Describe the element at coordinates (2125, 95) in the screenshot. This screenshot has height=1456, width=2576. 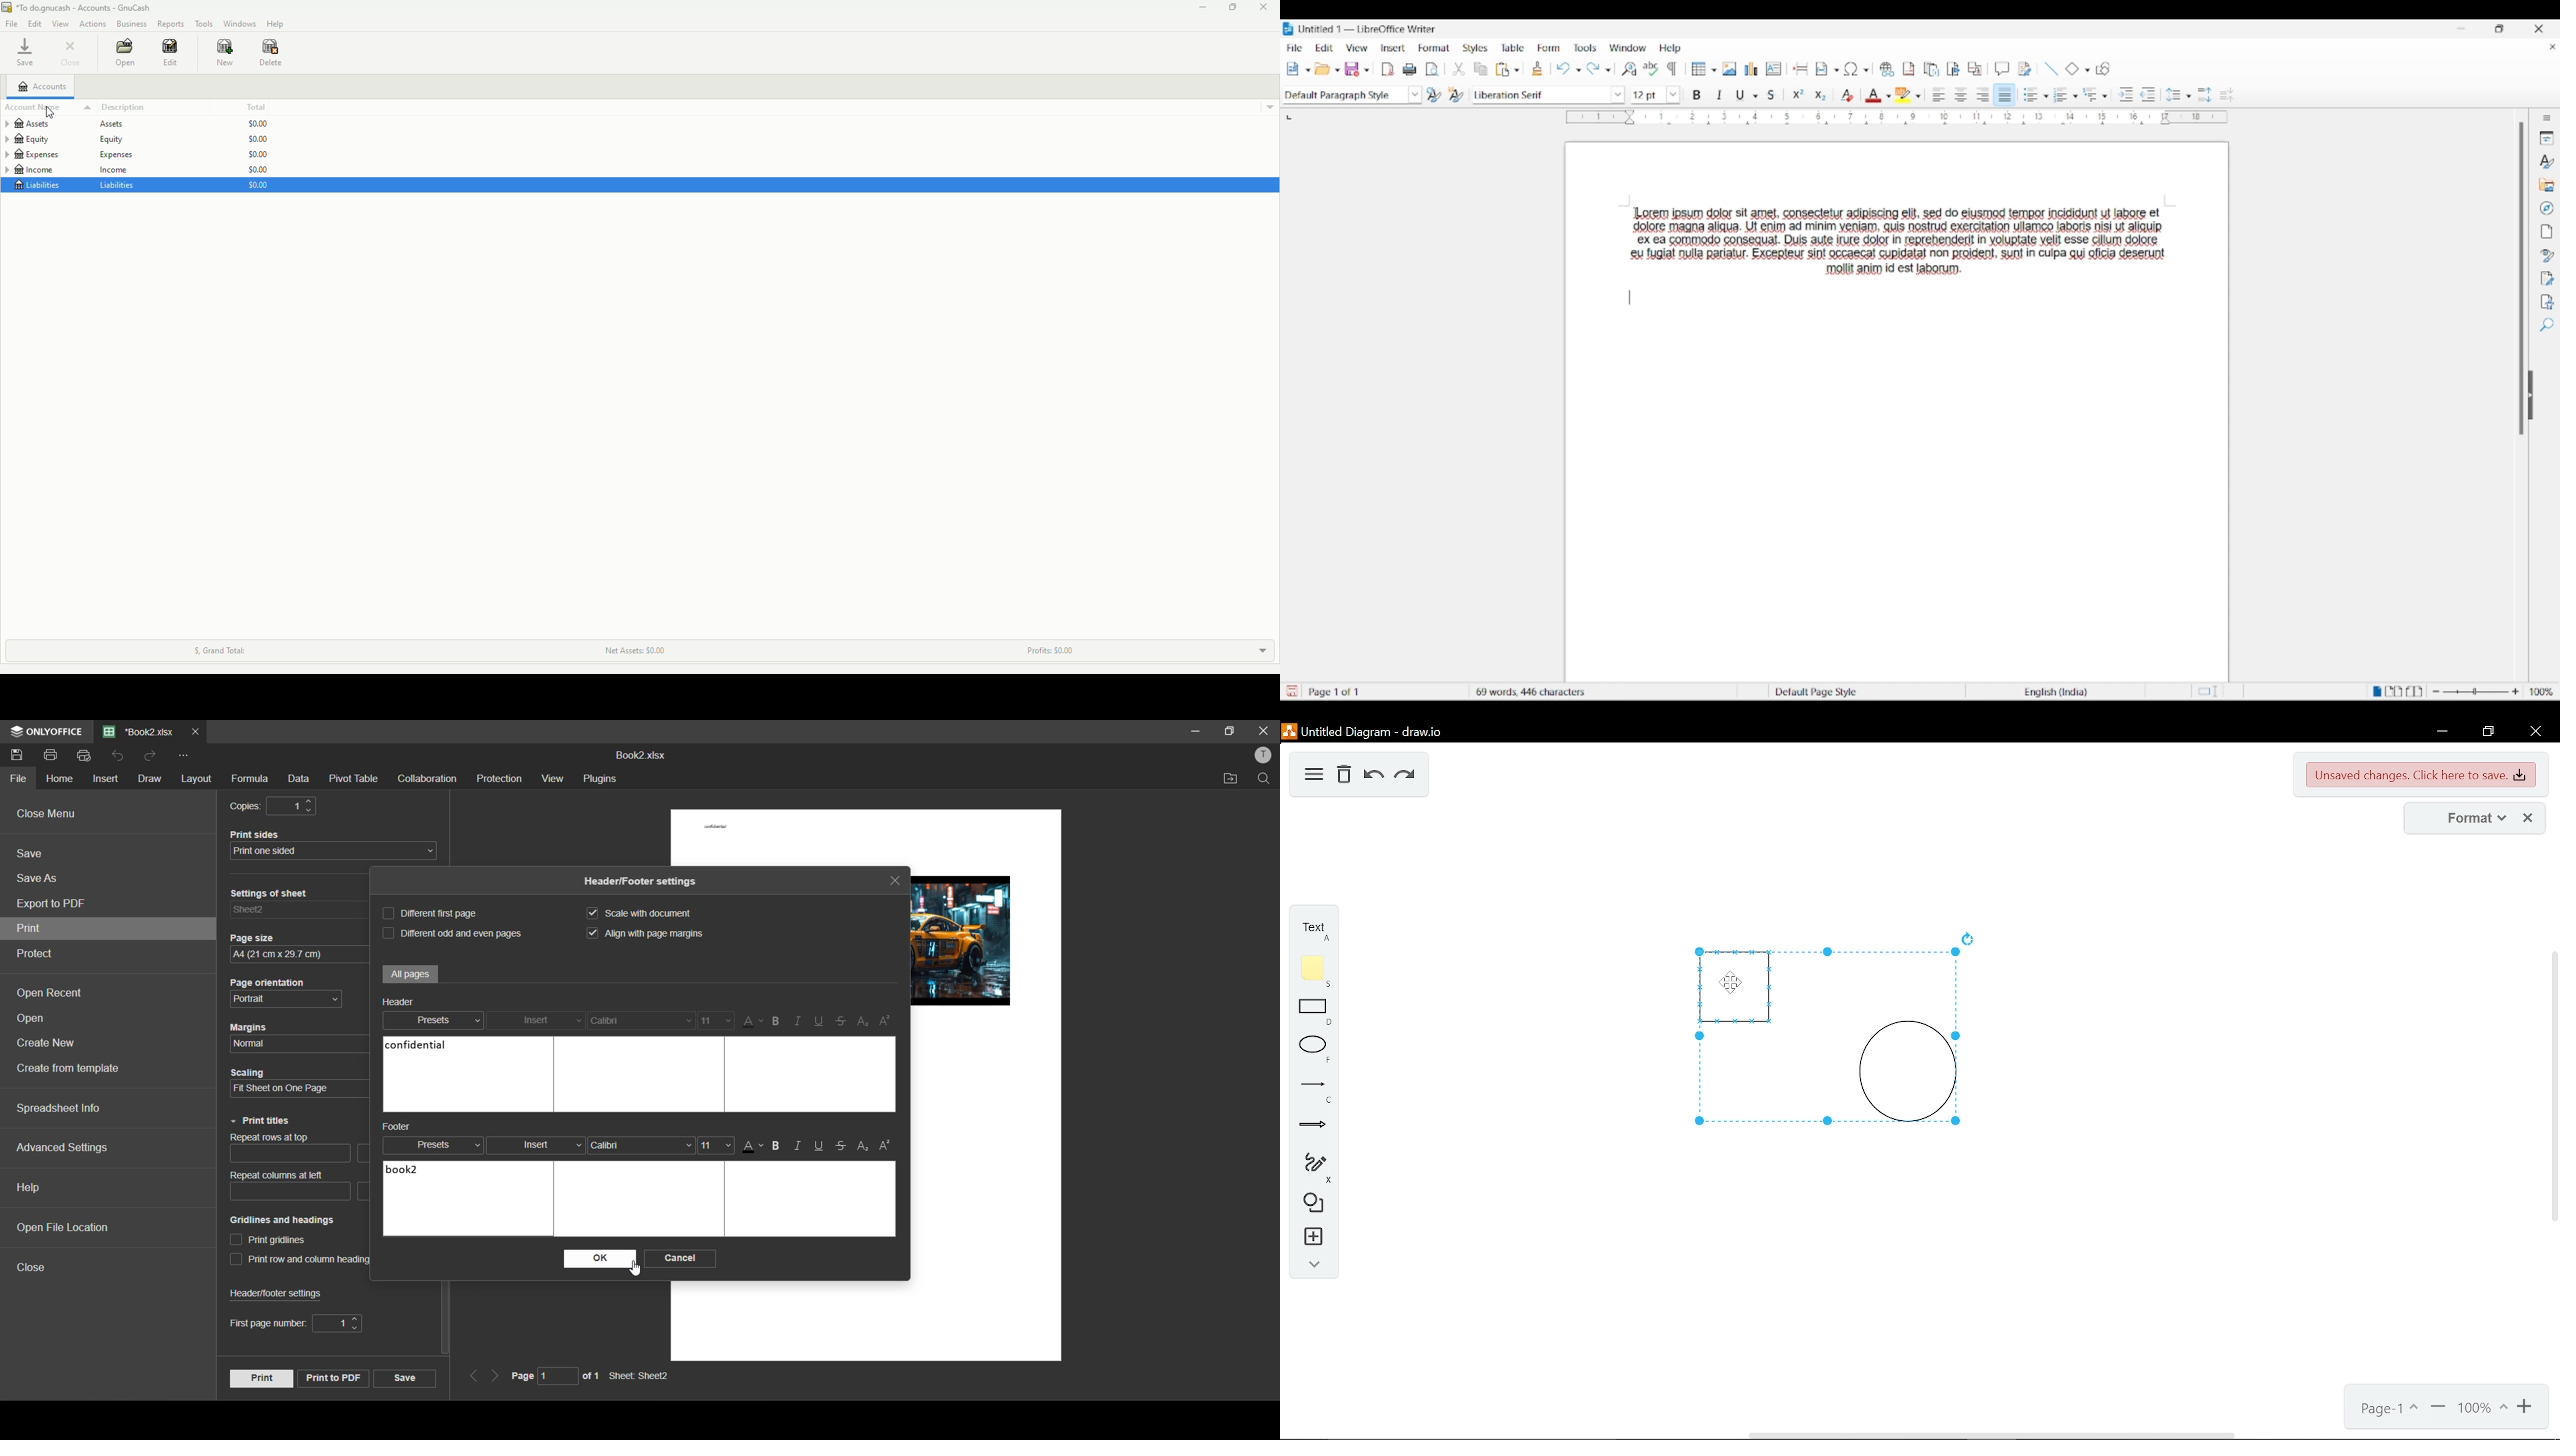
I see `Increase indent` at that location.